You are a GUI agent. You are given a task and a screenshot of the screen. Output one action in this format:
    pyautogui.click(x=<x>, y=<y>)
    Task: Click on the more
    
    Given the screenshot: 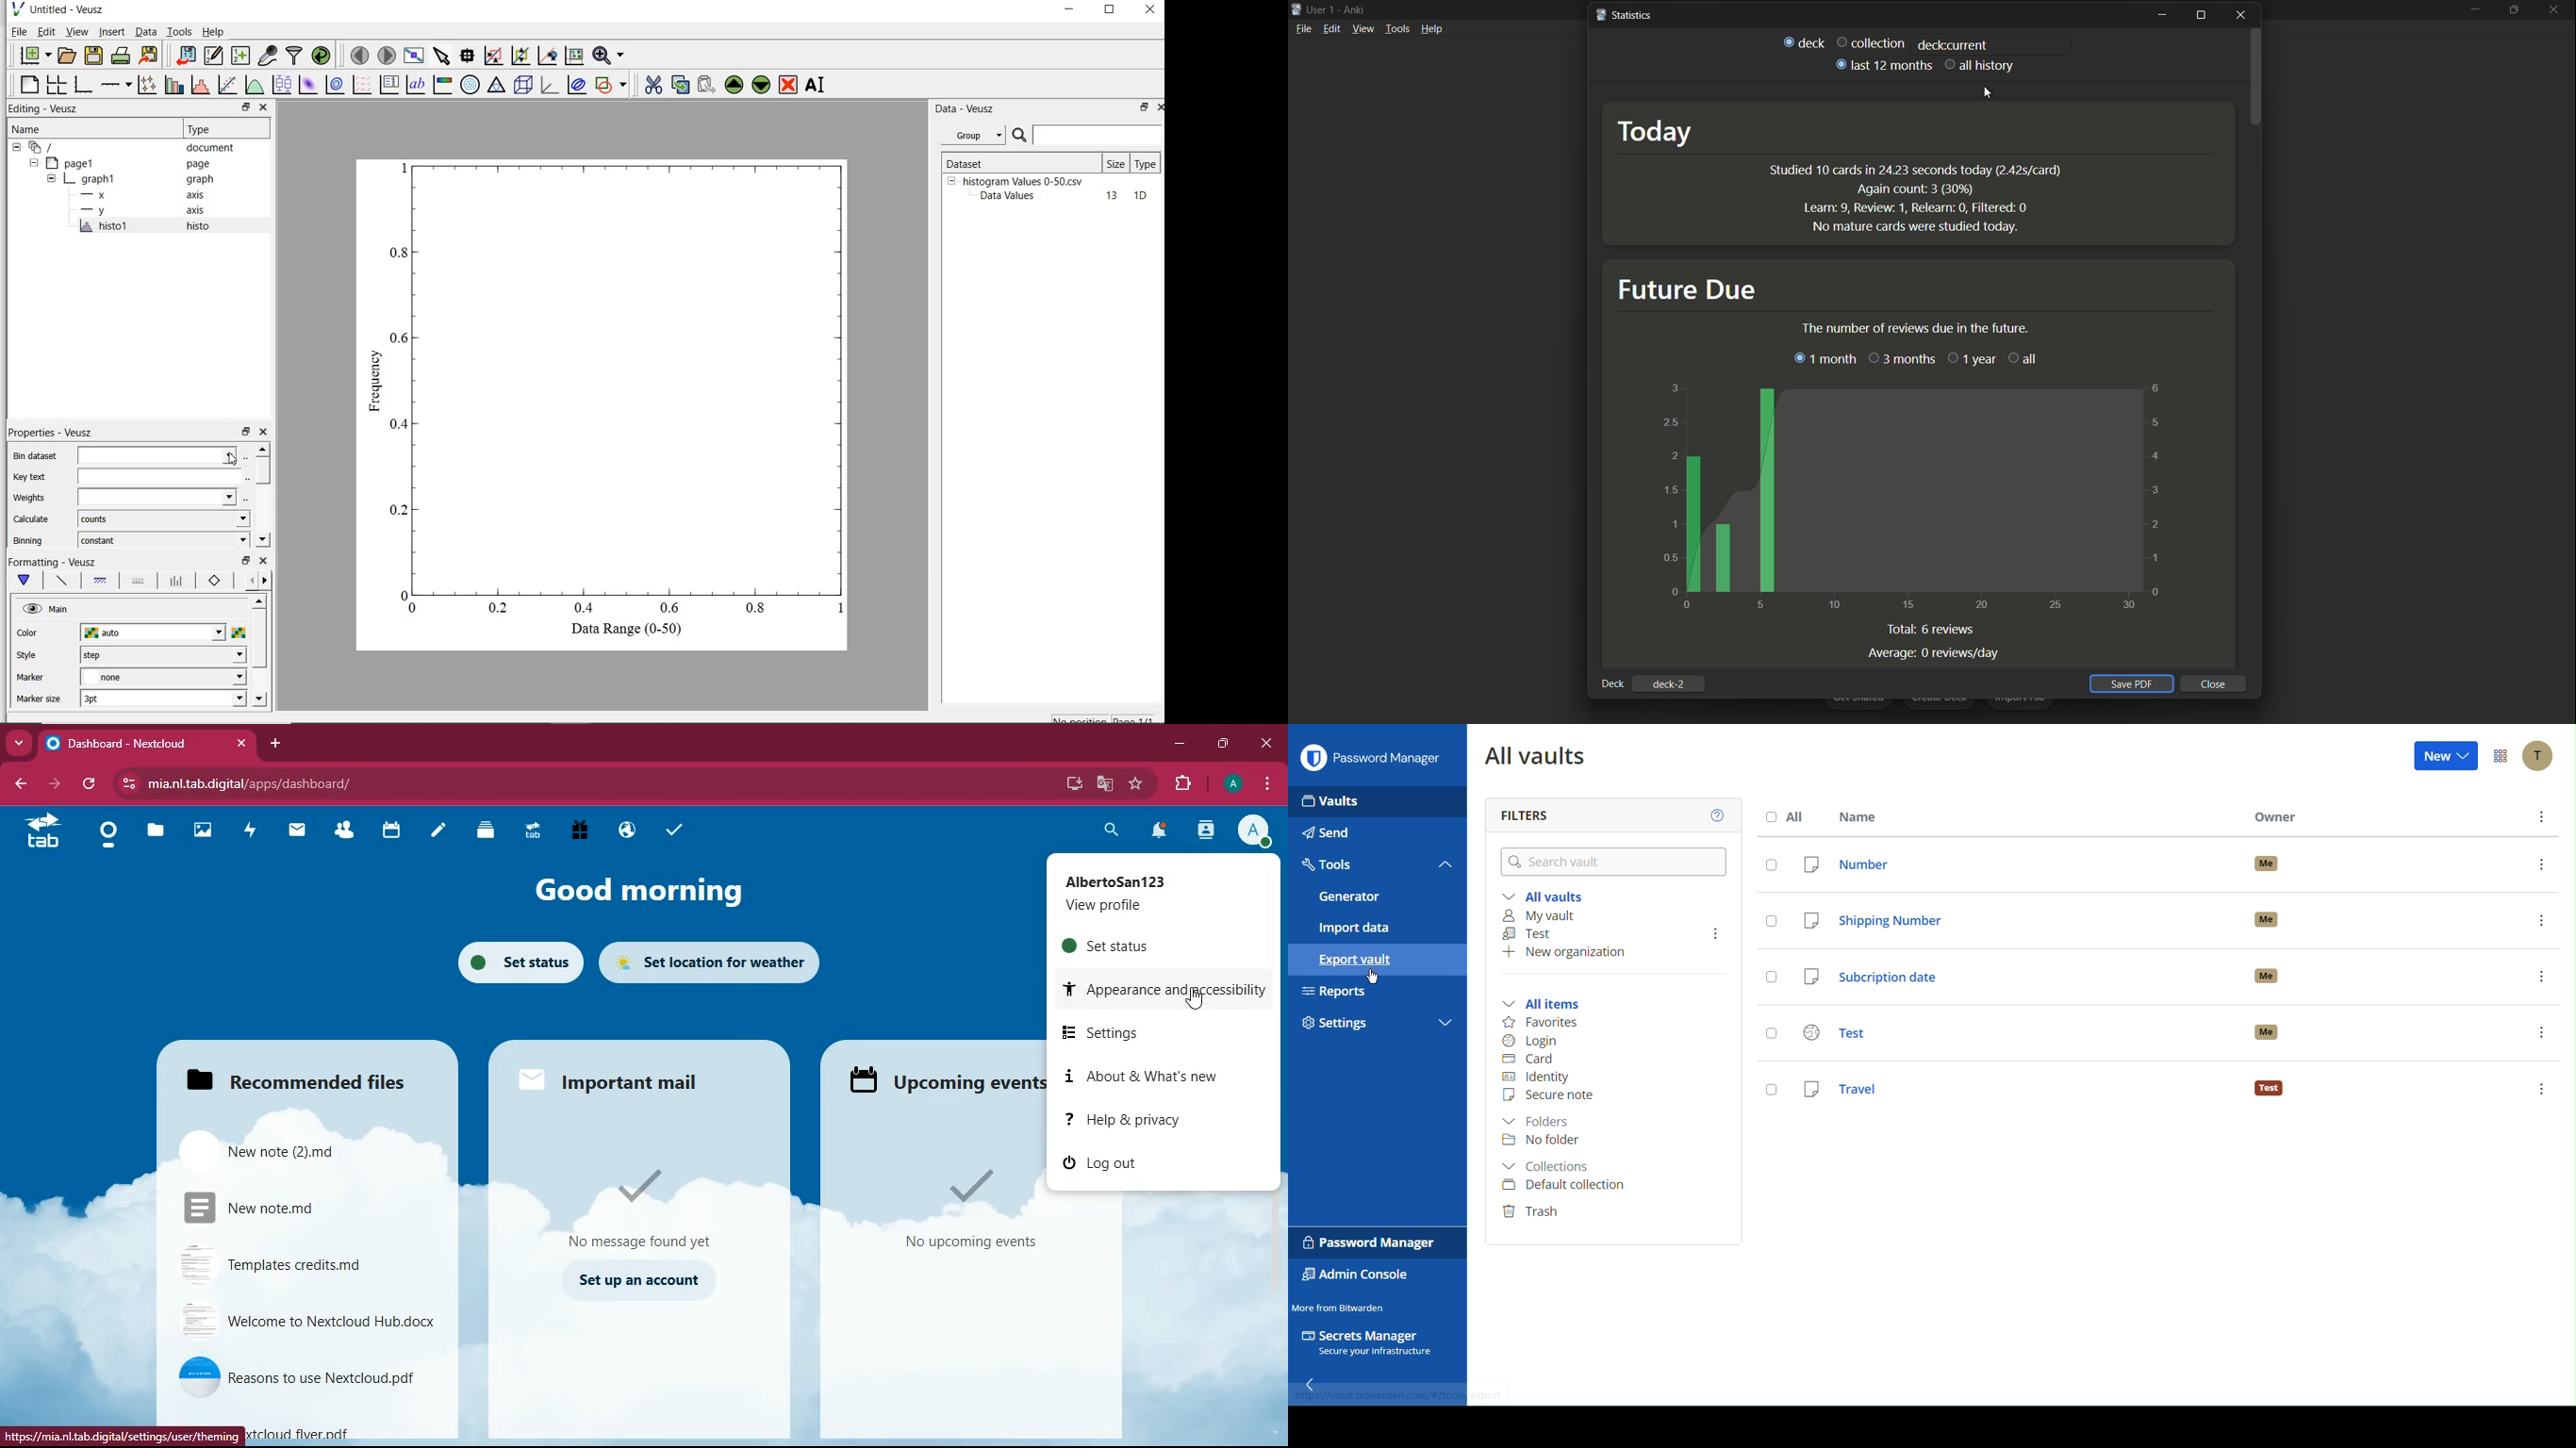 What is the action you would take?
    pyautogui.click(x=1715, y=934)
    